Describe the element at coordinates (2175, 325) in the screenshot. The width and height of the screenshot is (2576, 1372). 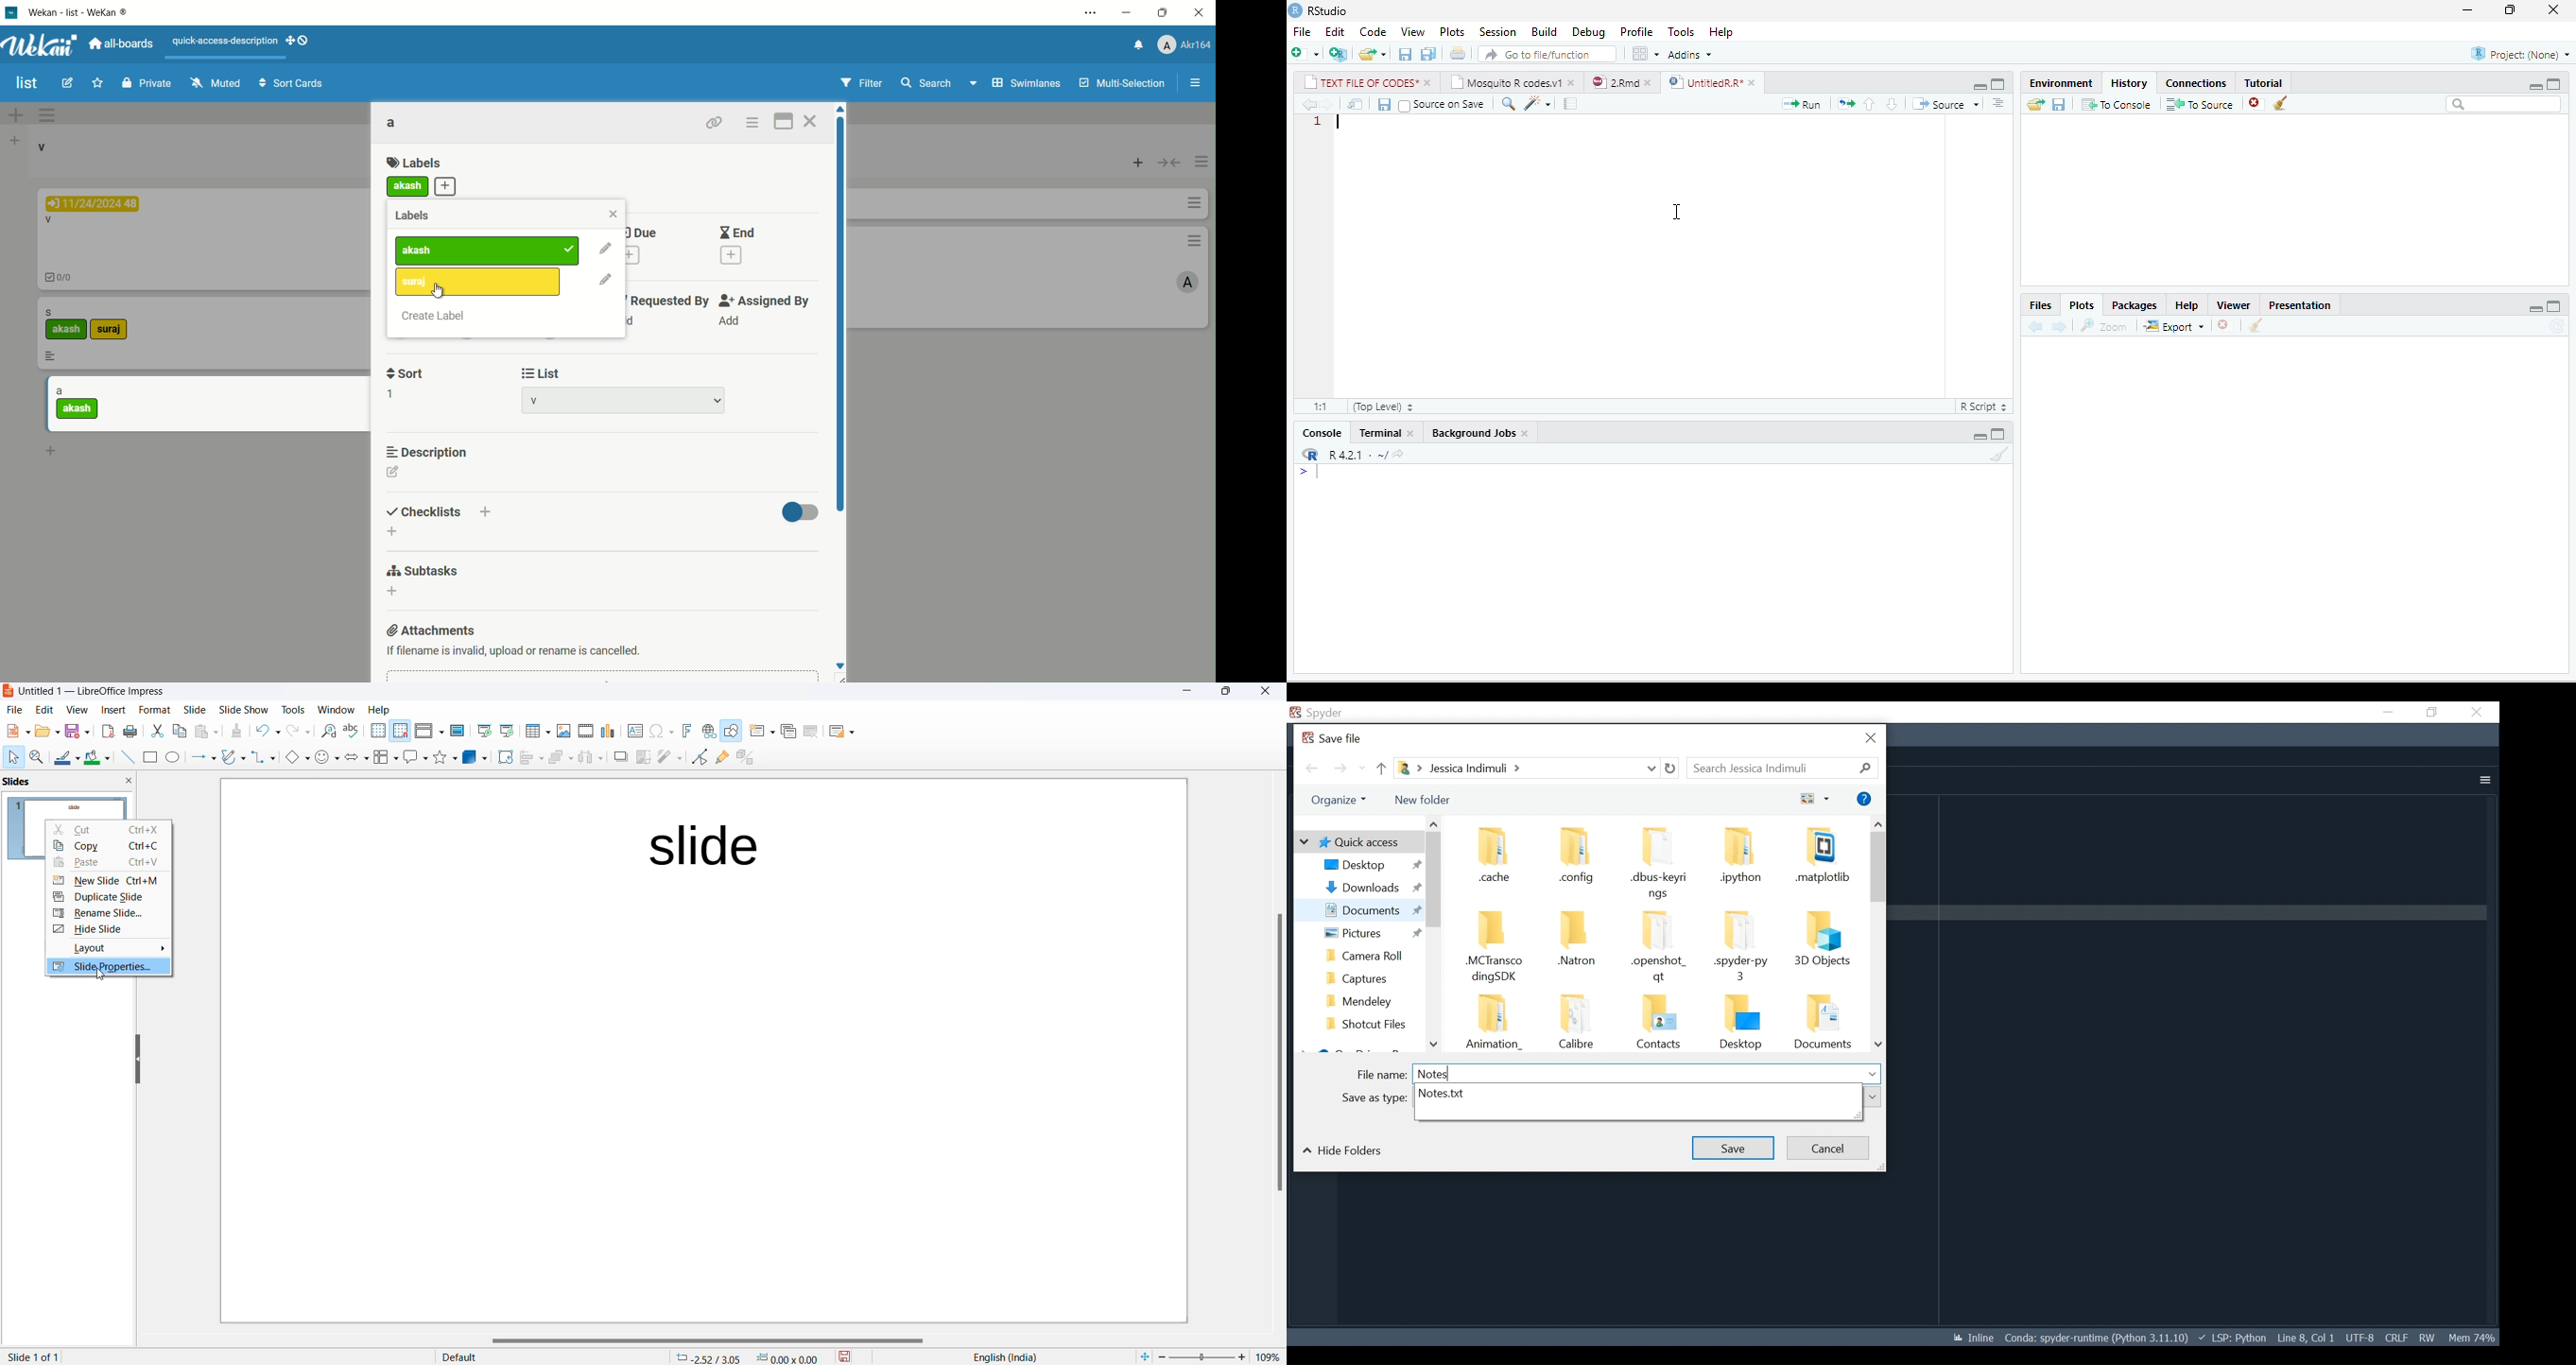
I see `Export` at that location.